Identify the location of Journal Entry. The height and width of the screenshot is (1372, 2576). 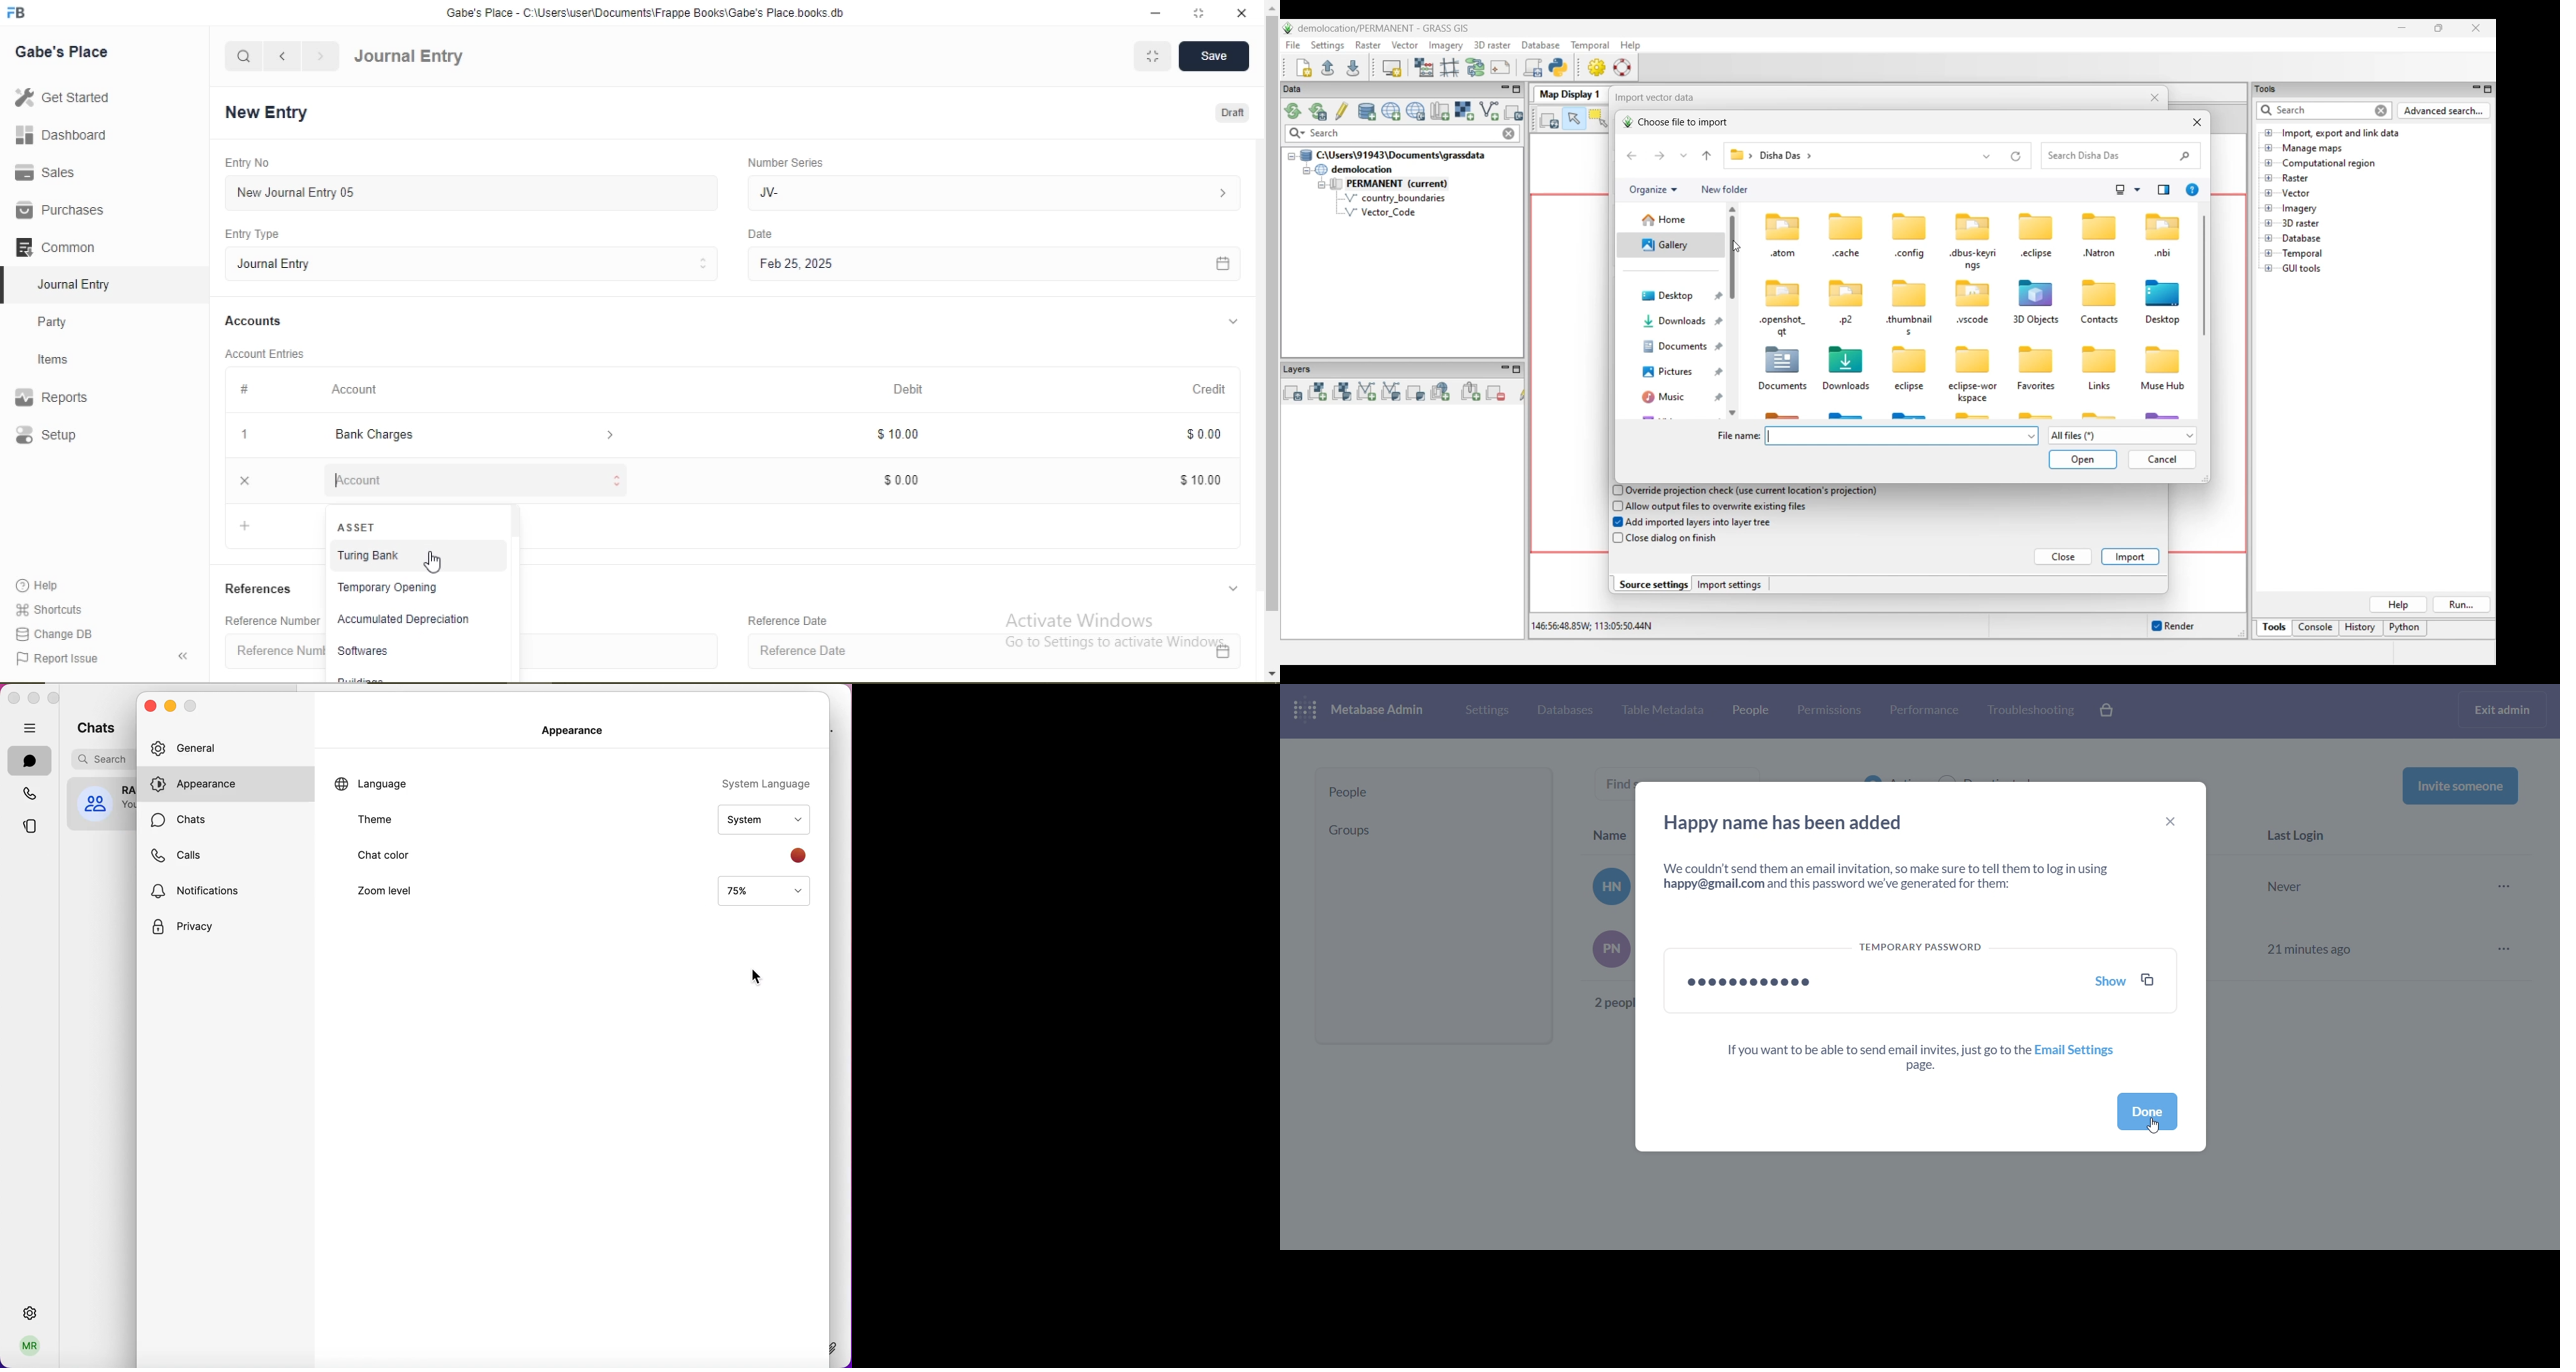
(409, 57).